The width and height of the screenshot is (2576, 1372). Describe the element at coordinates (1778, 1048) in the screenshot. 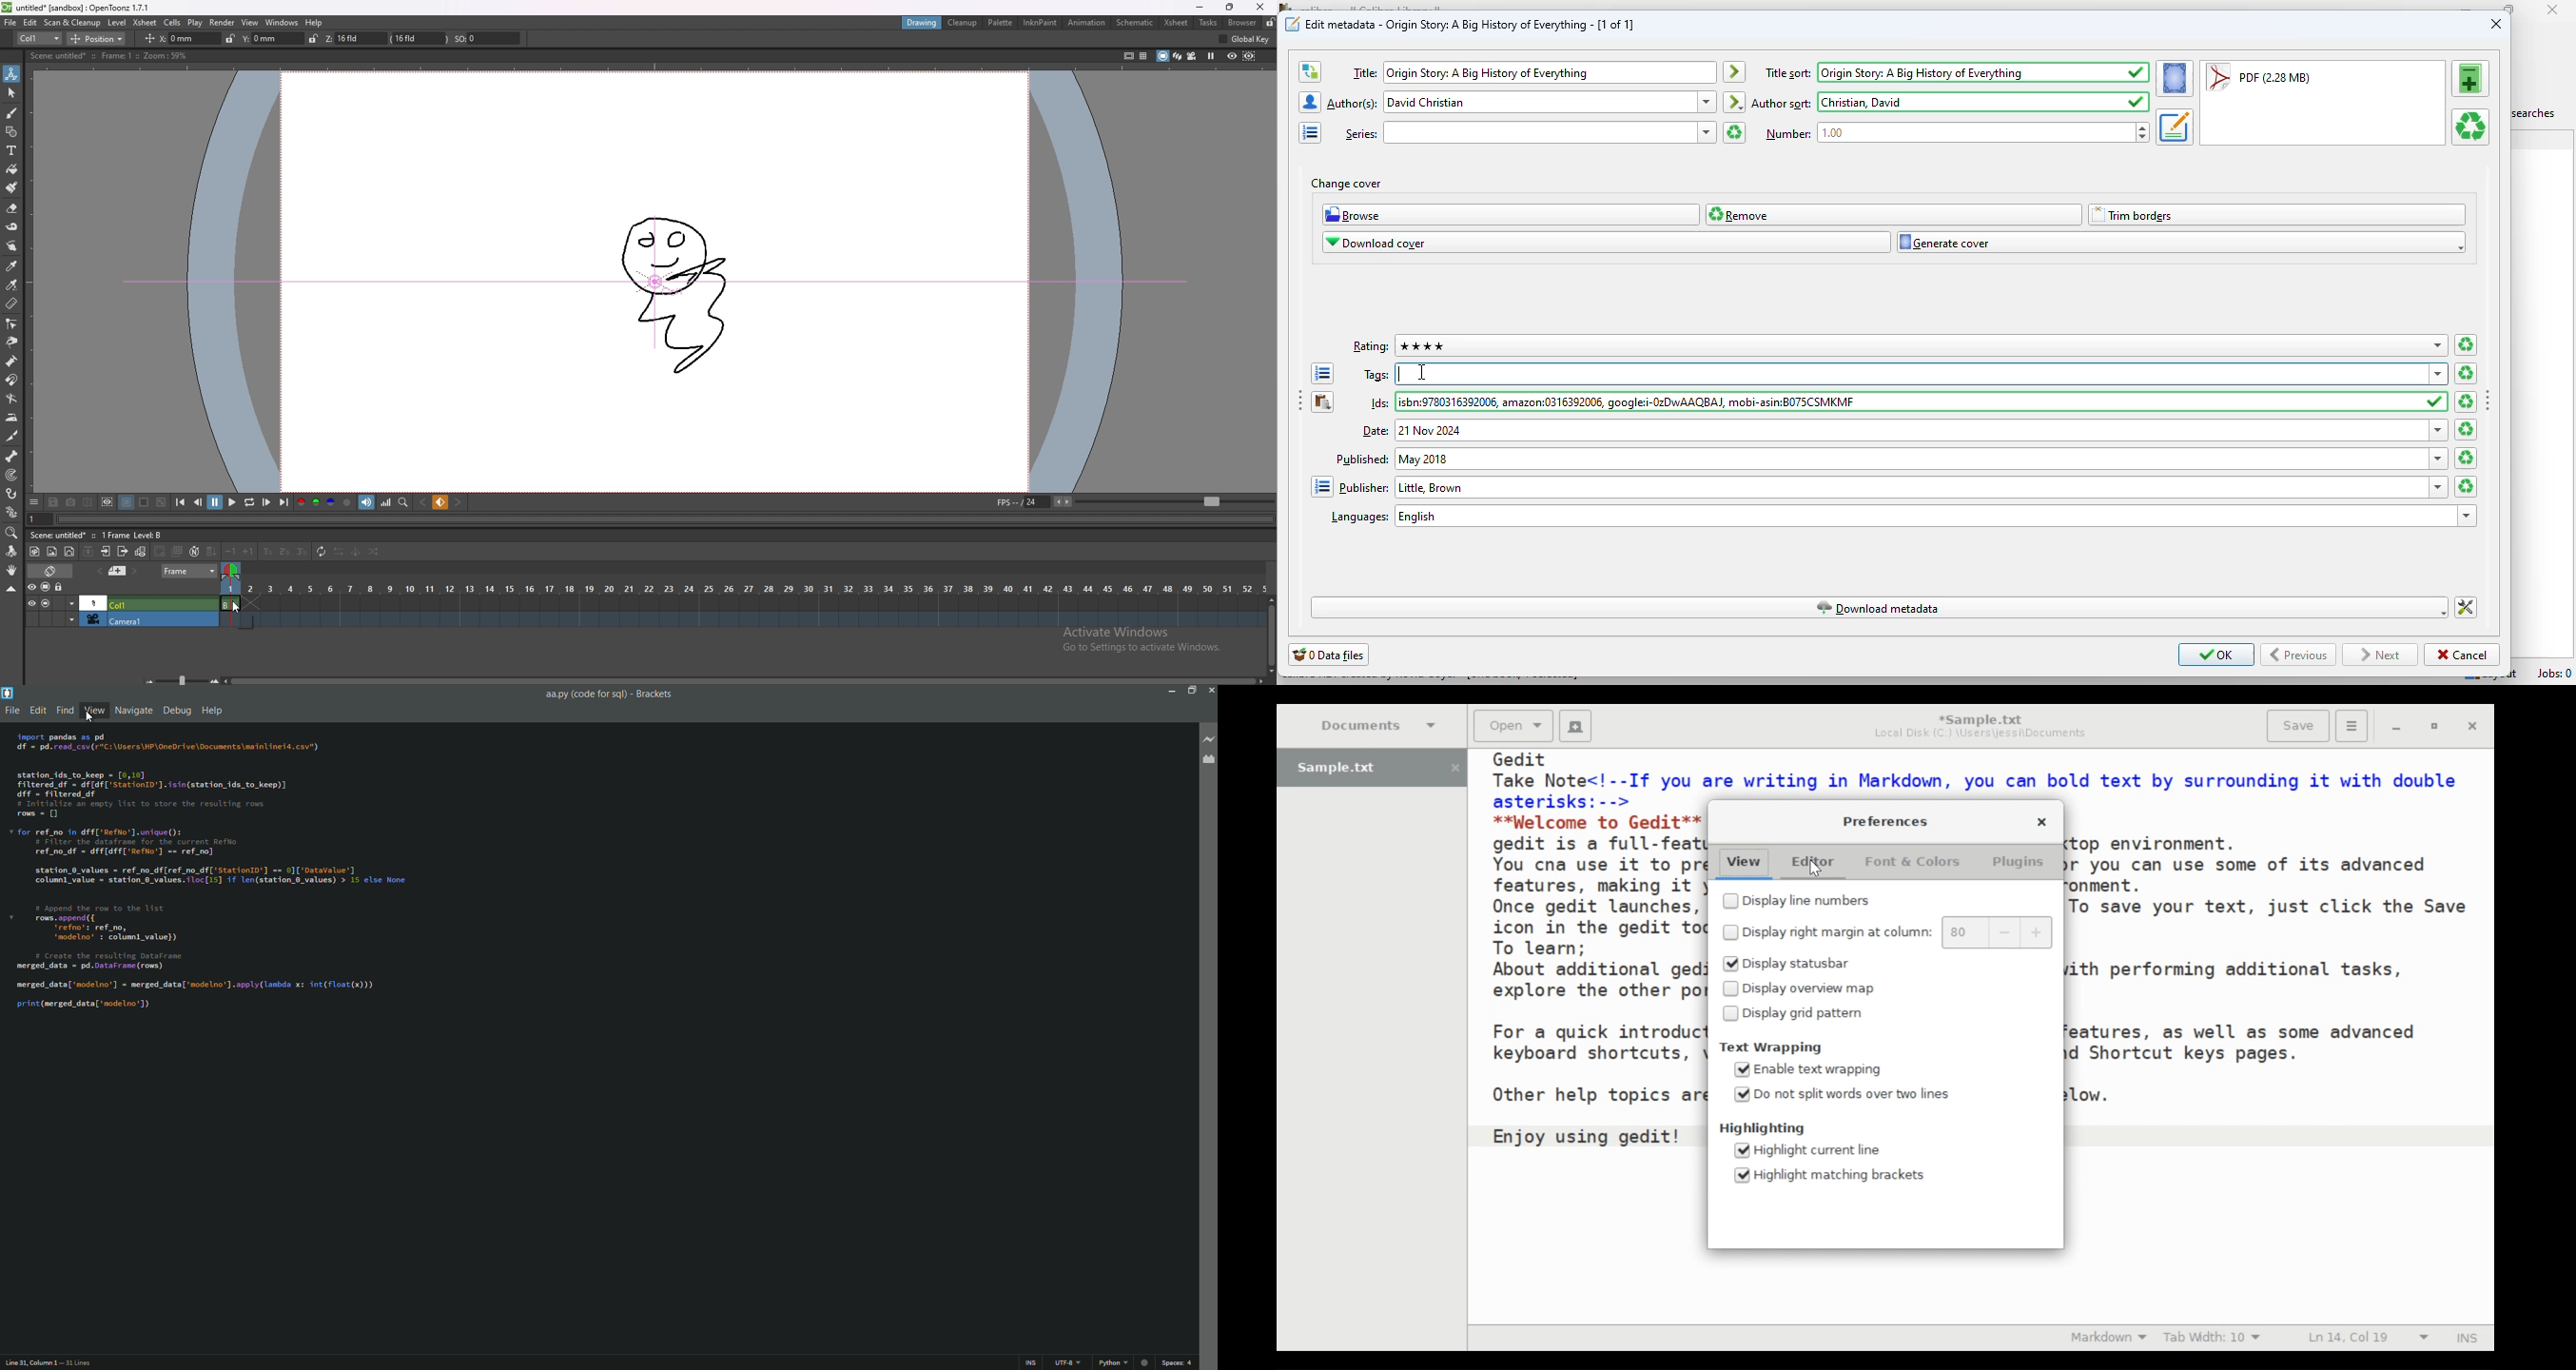

I see `Text Wrapping` at that location.